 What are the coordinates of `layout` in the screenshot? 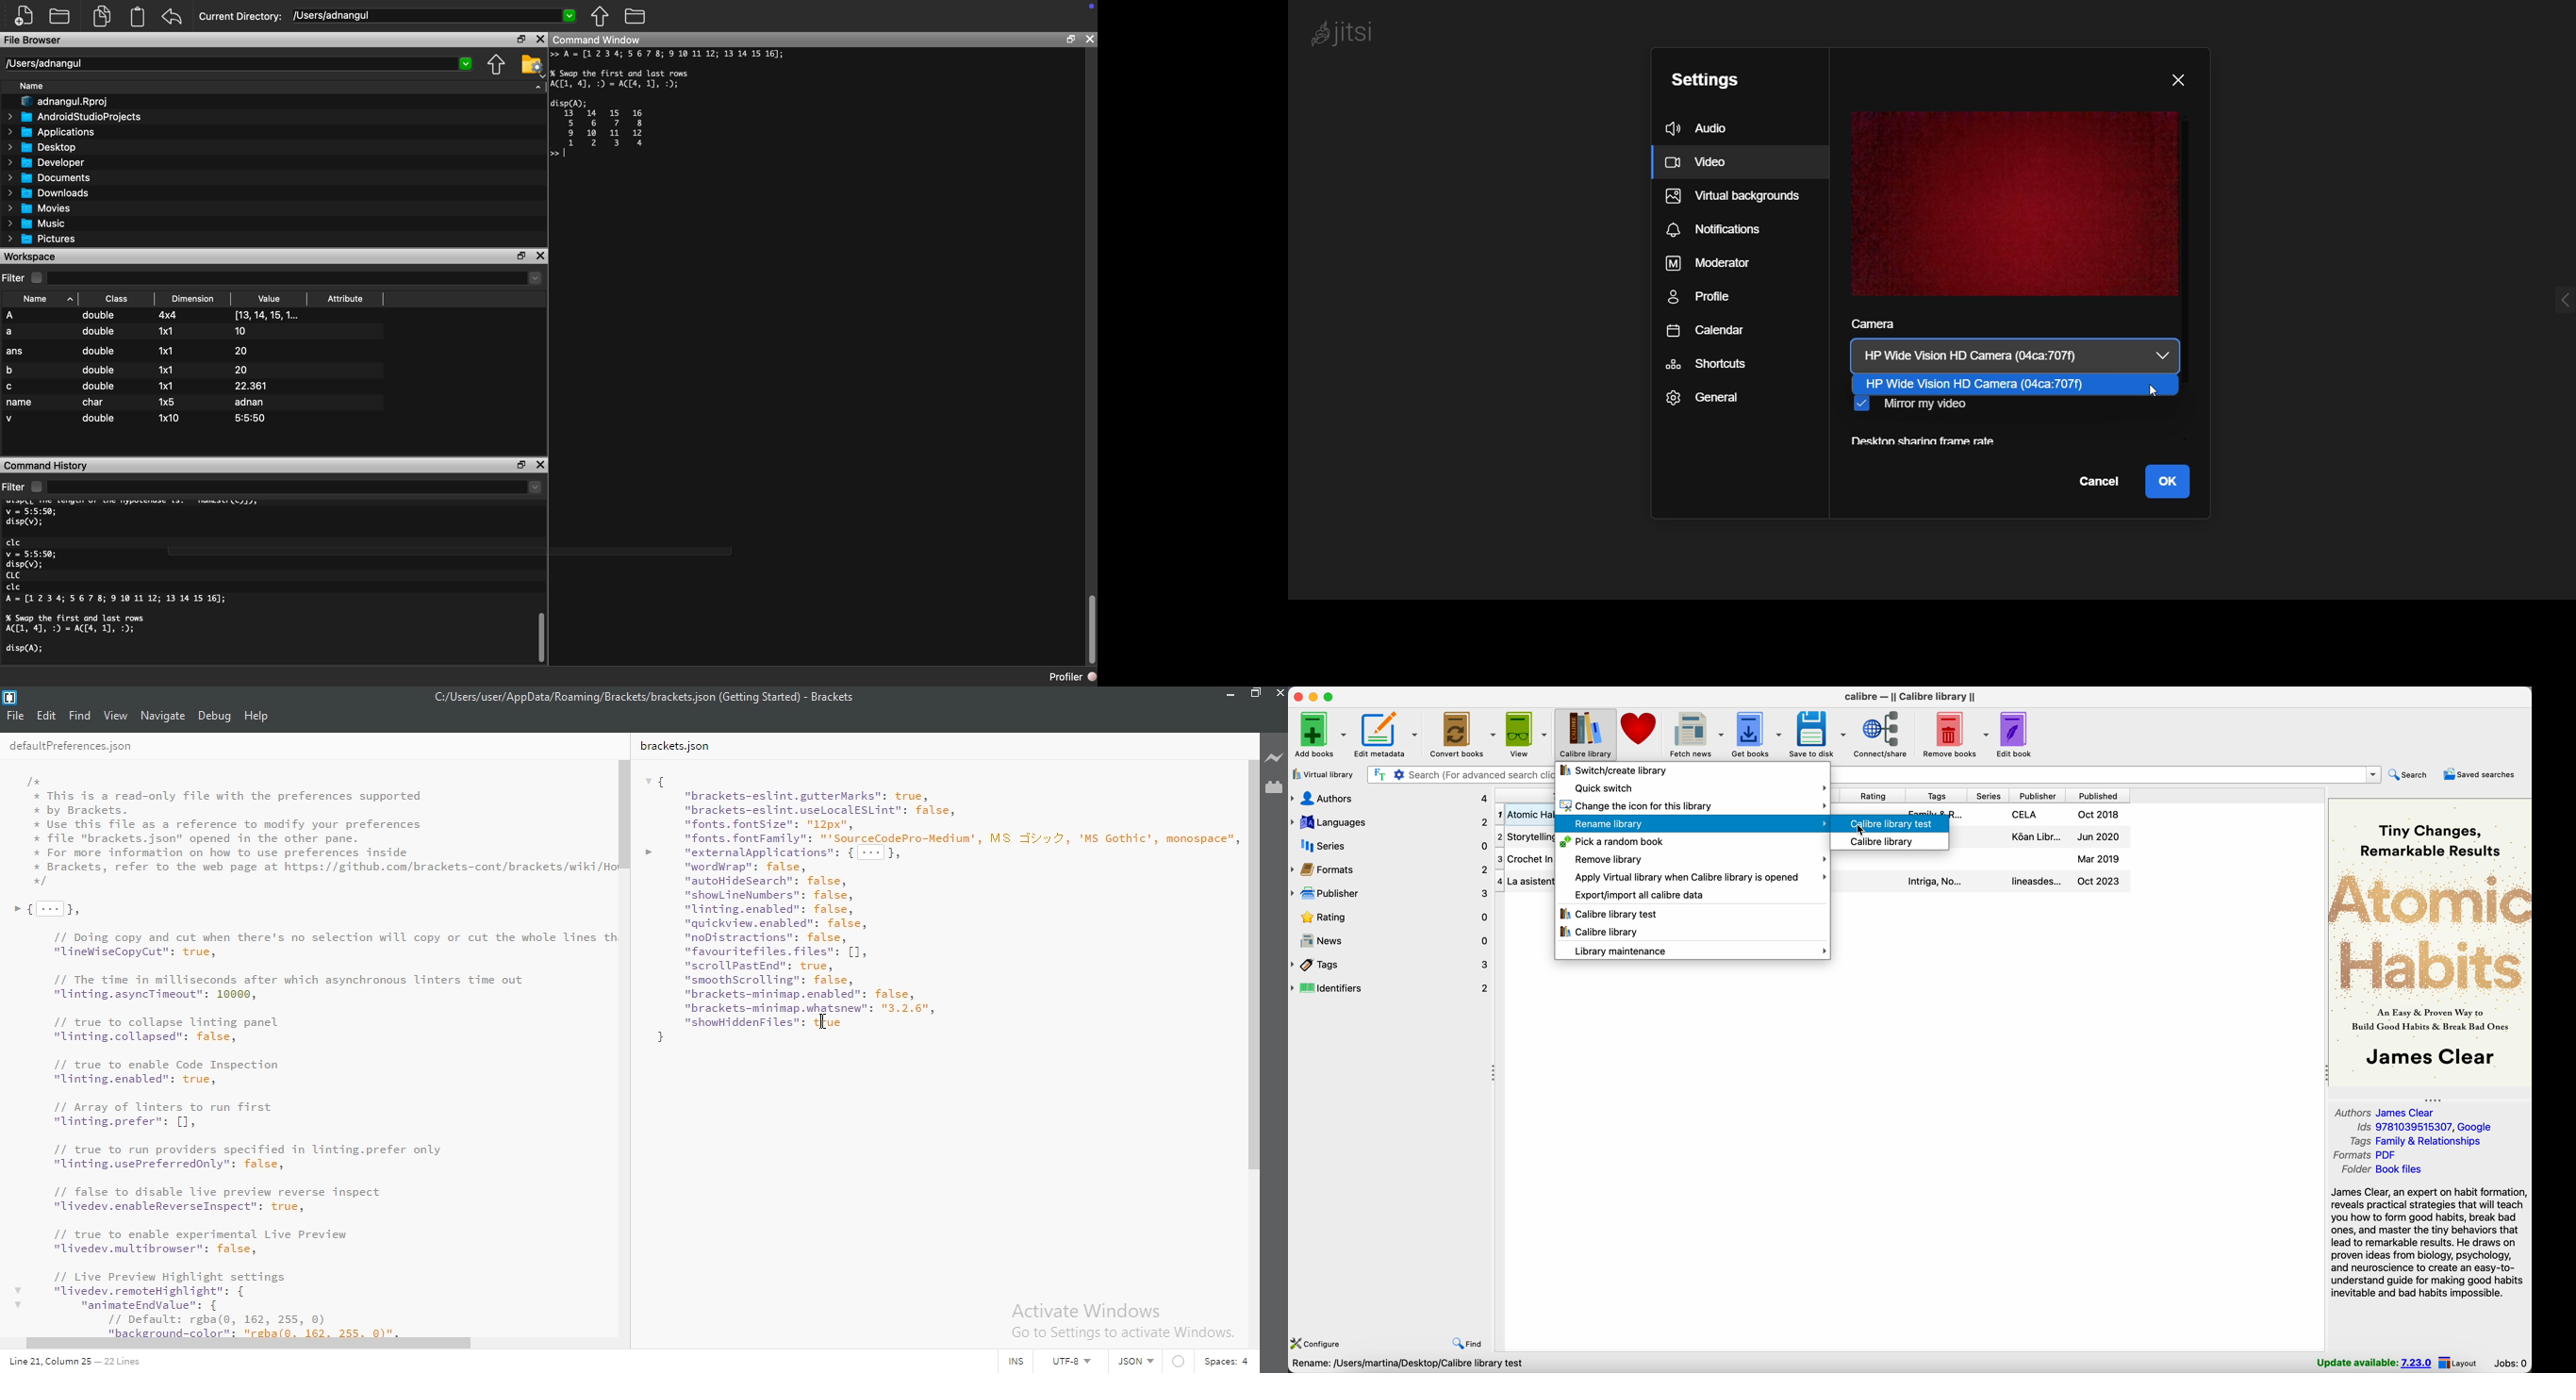 It's located at (2460, 1363).